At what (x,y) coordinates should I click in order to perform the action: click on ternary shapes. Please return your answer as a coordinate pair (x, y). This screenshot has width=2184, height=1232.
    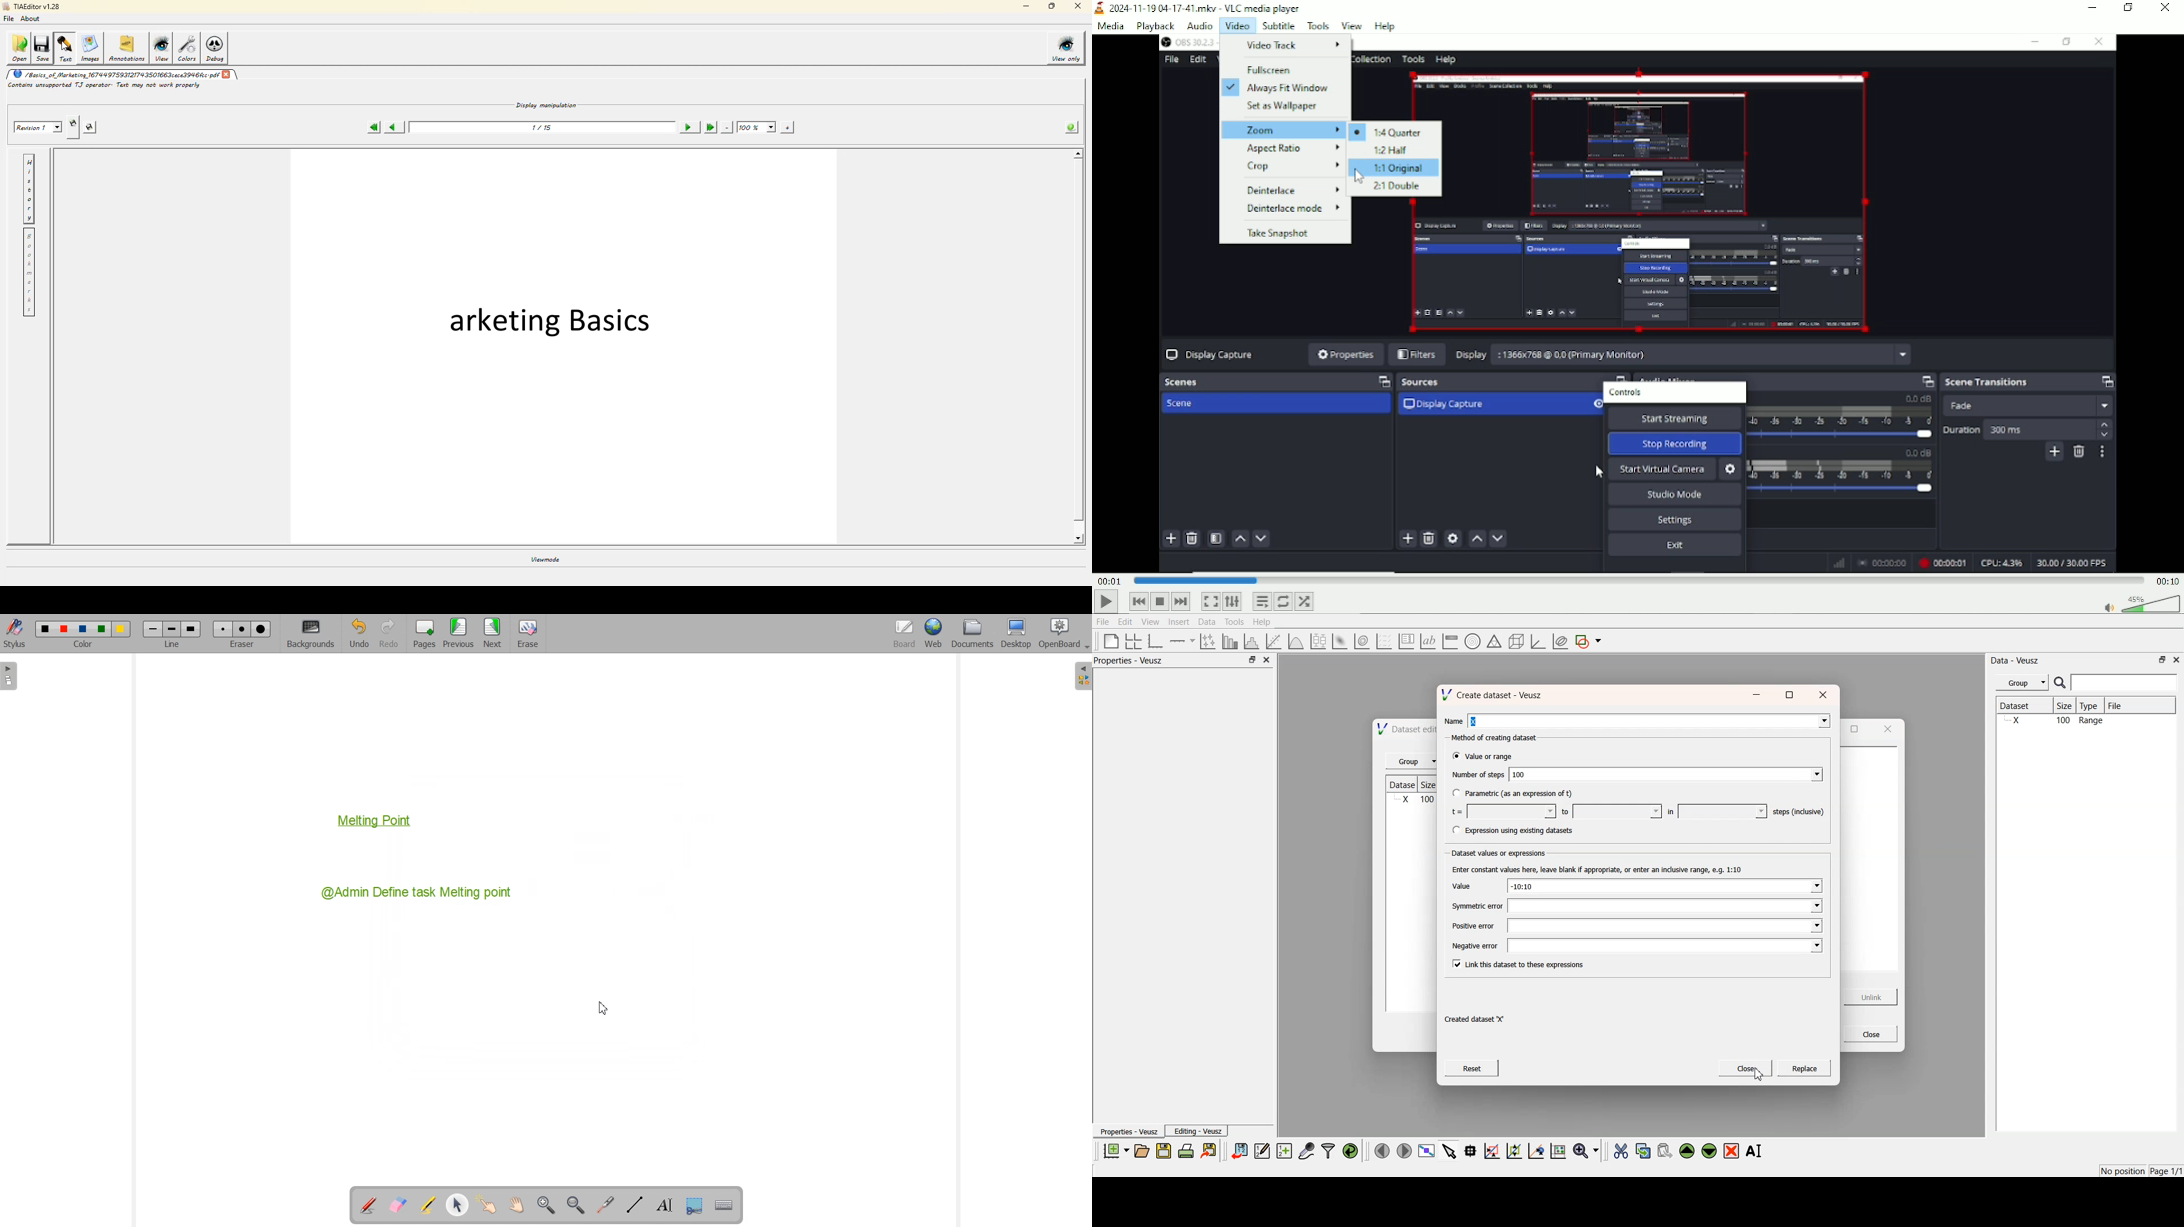
    Looking at the image, I should click on (1492, 642).